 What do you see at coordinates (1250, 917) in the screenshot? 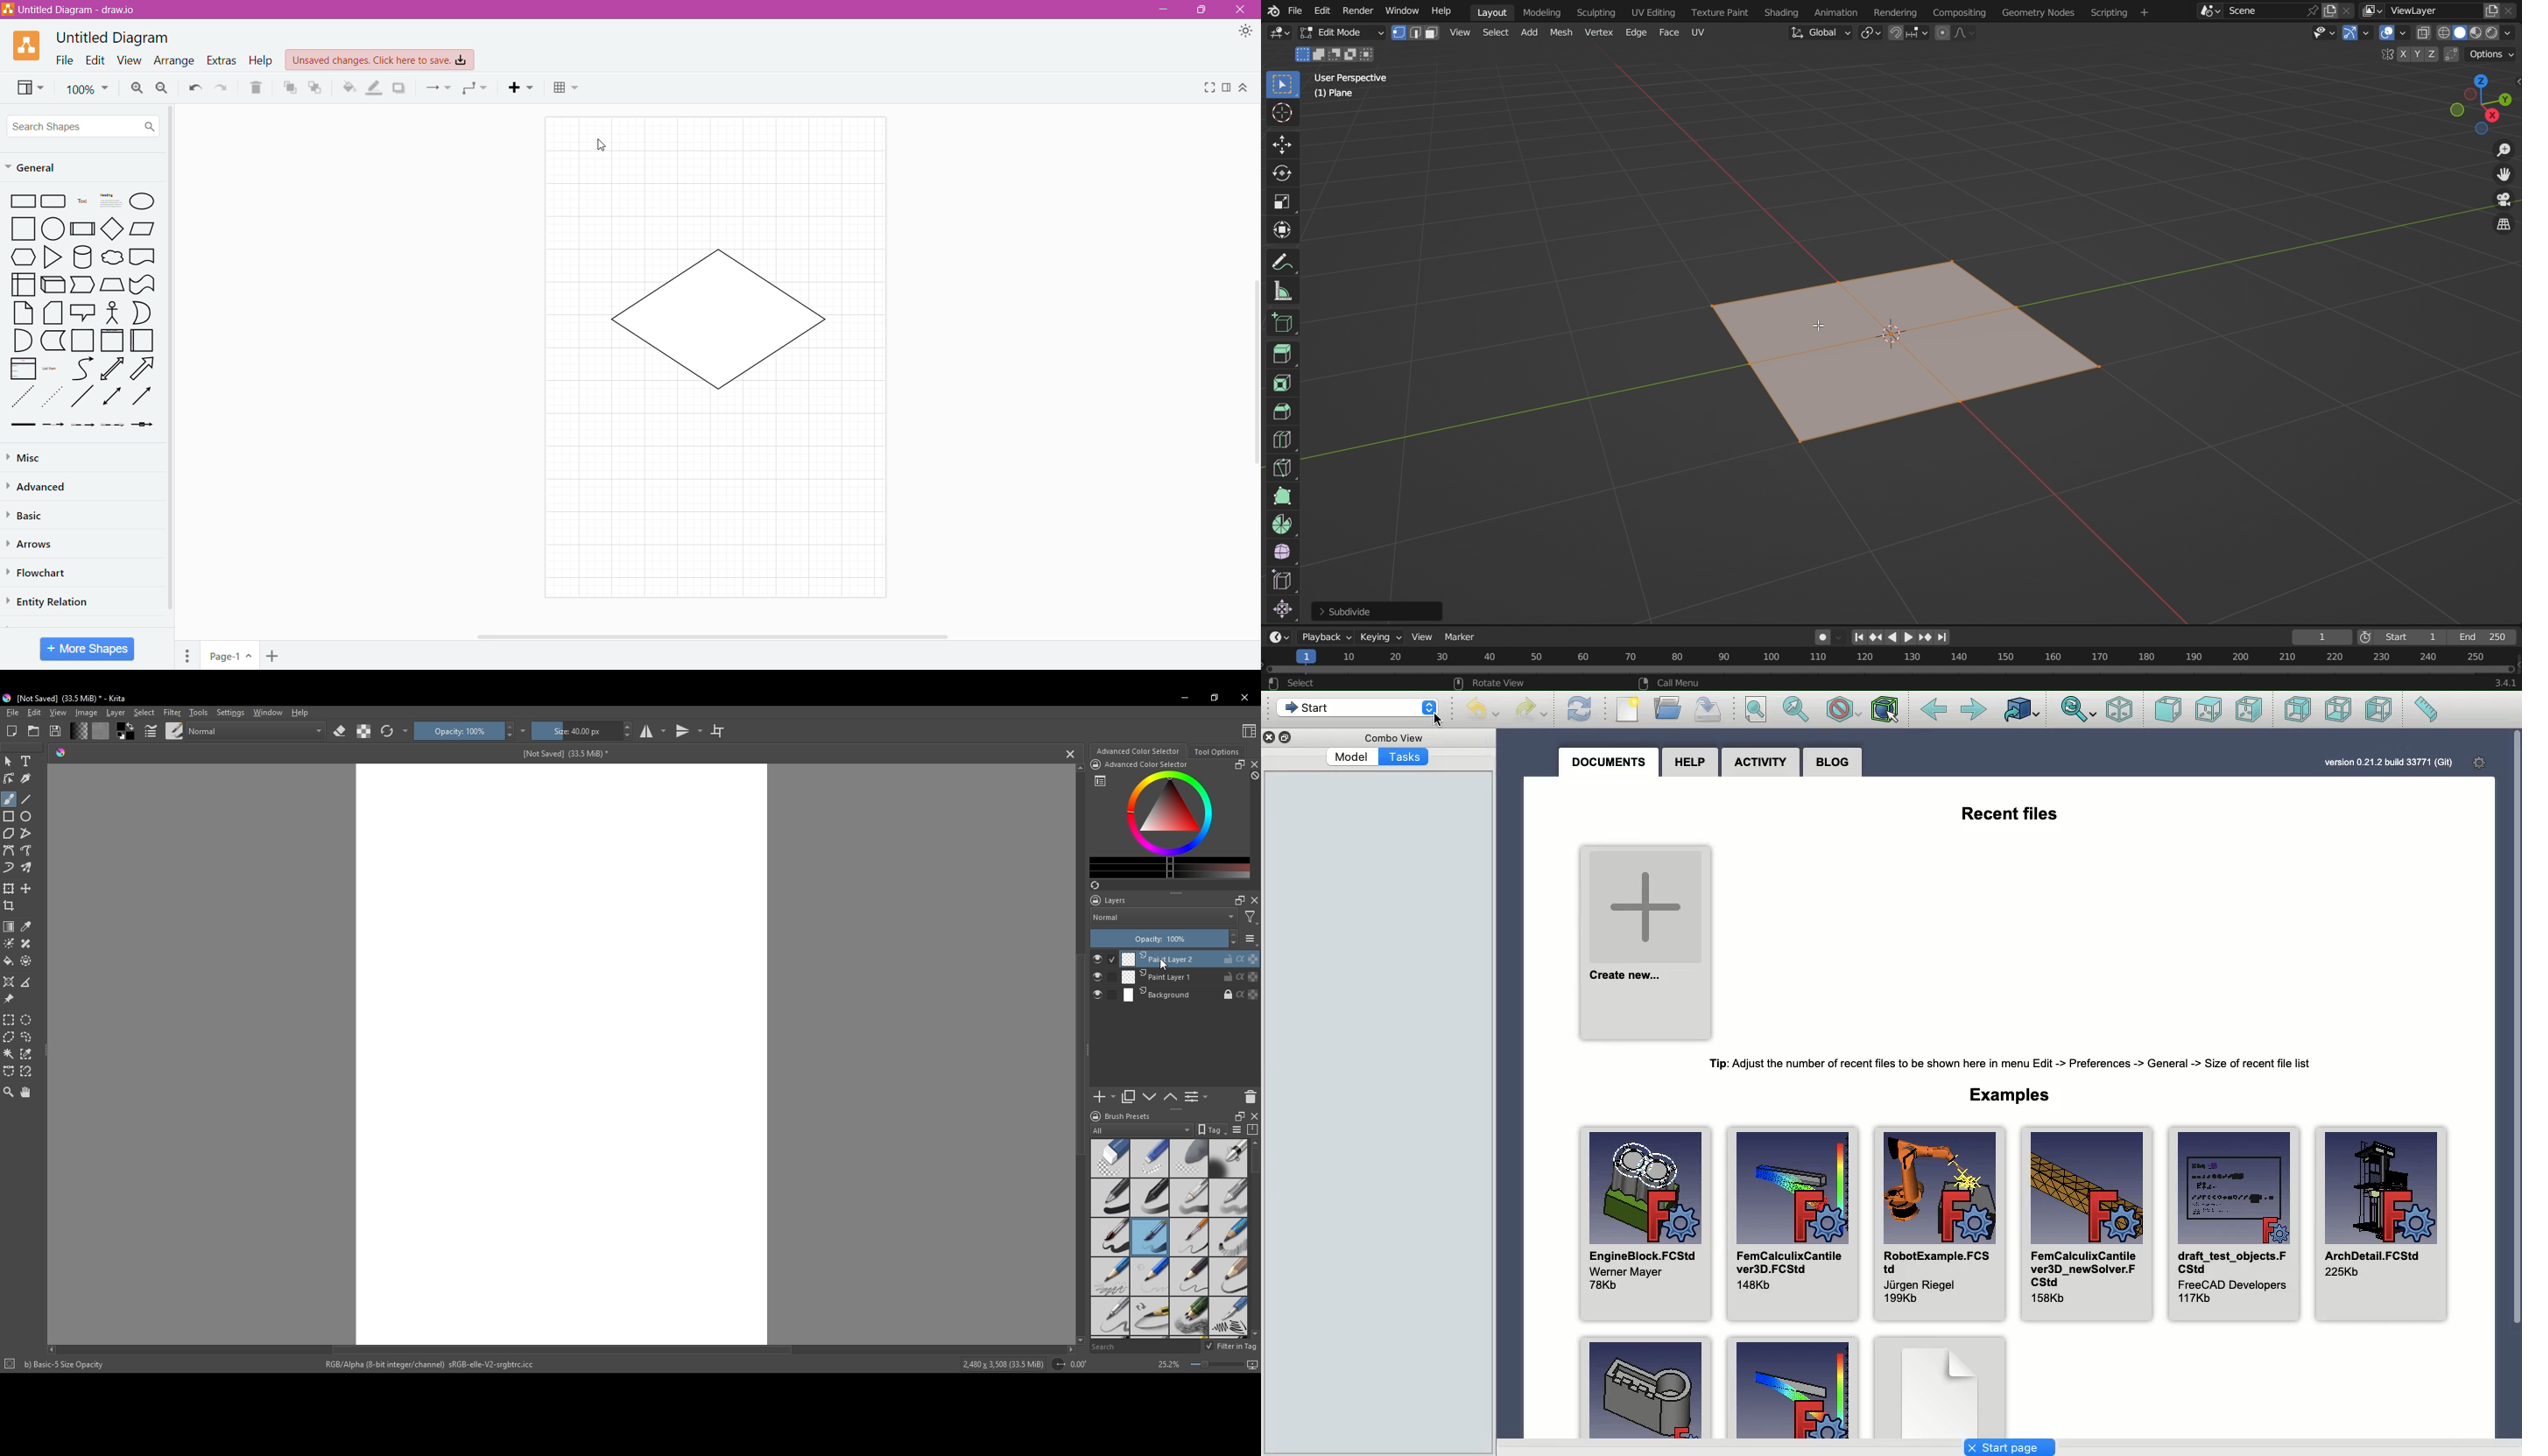
I see `filter` at bounding box center [1250, 917].